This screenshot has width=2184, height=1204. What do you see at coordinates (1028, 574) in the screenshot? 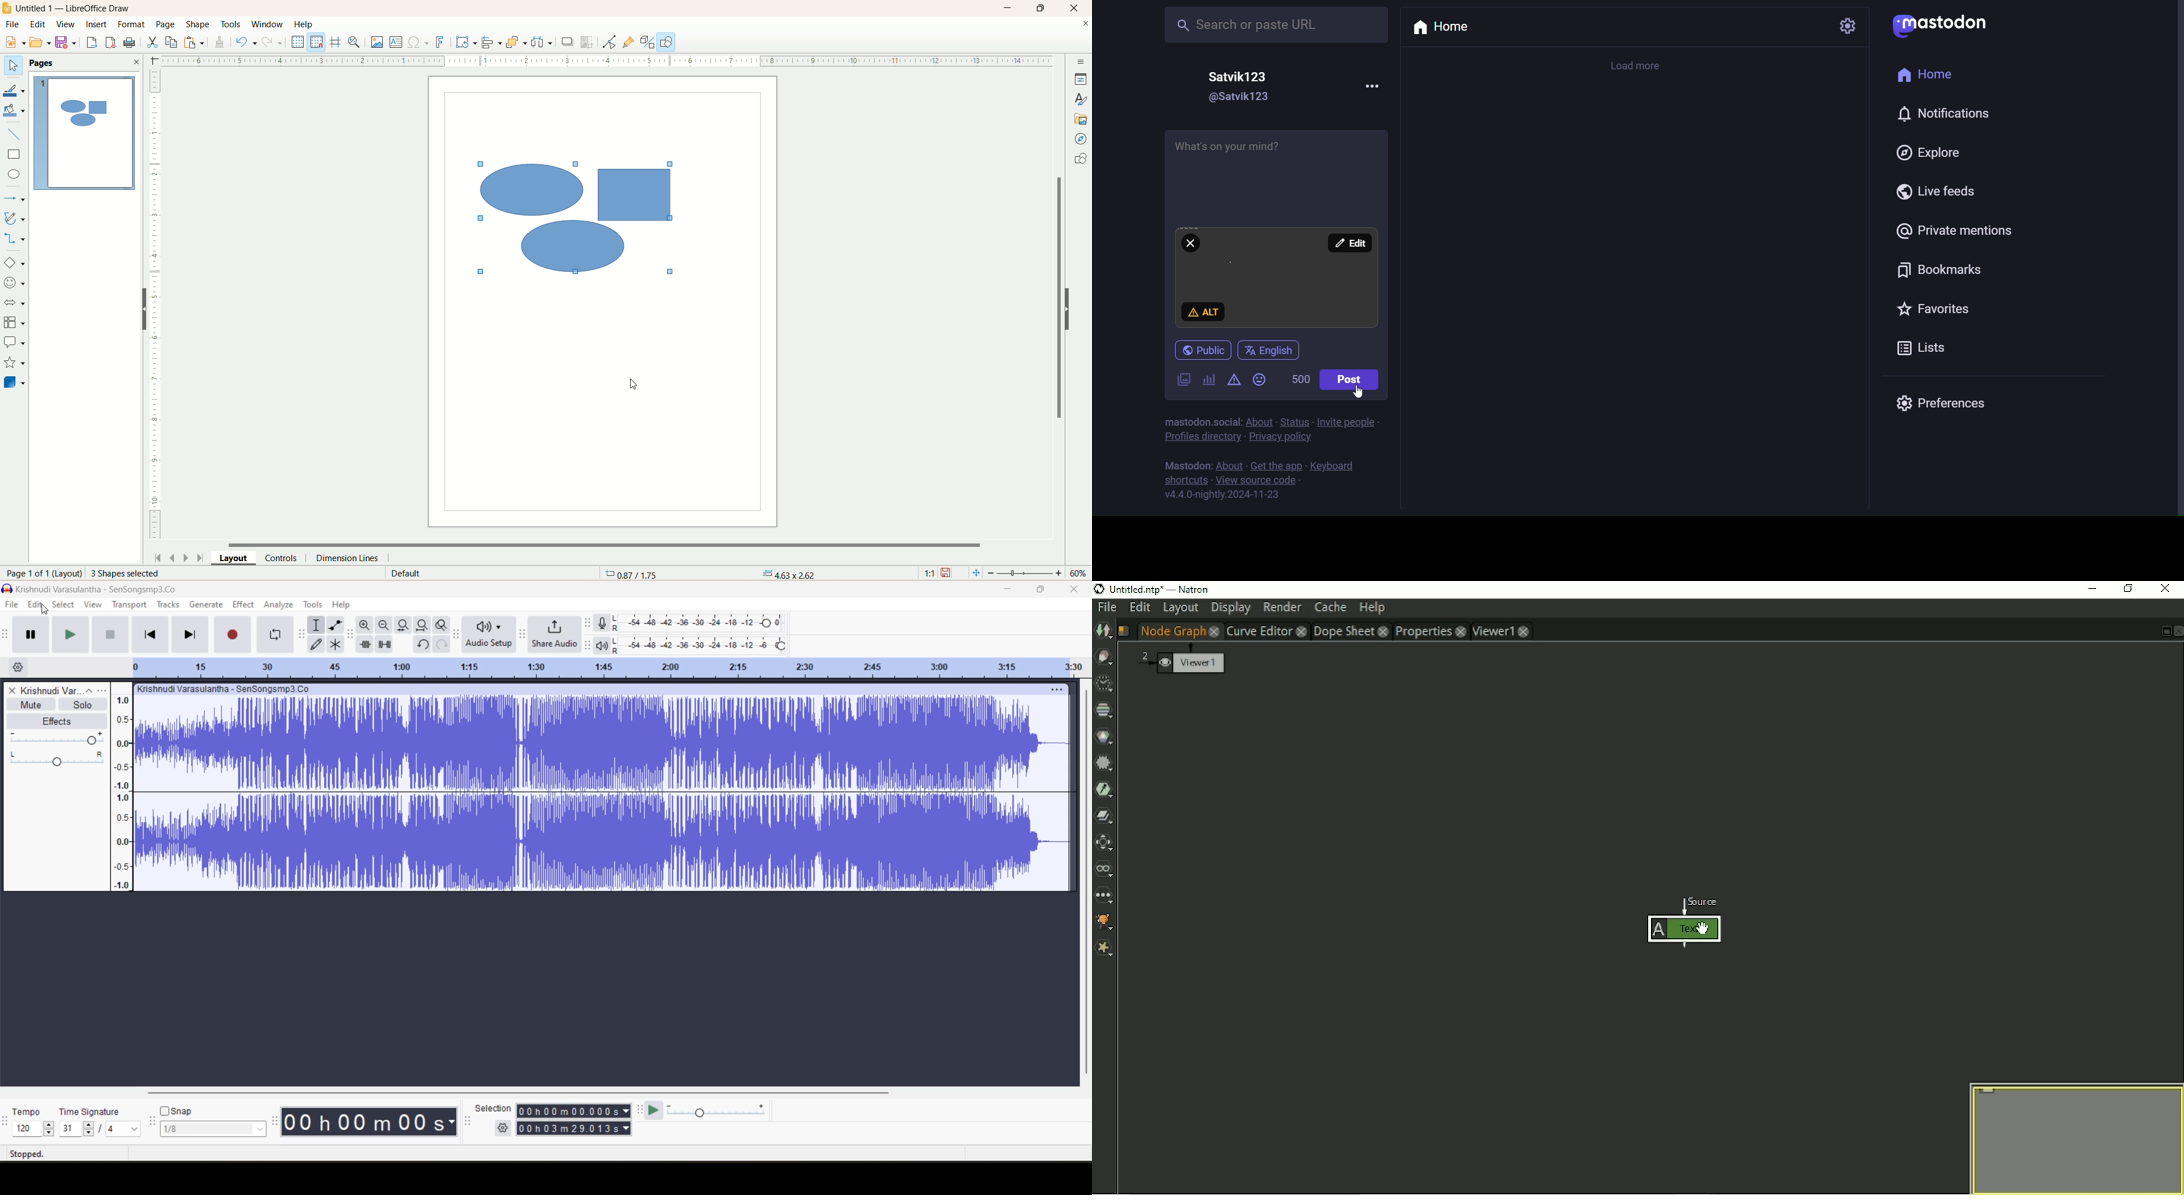
I see `zoom slider` at bounding box center [1028, 574].